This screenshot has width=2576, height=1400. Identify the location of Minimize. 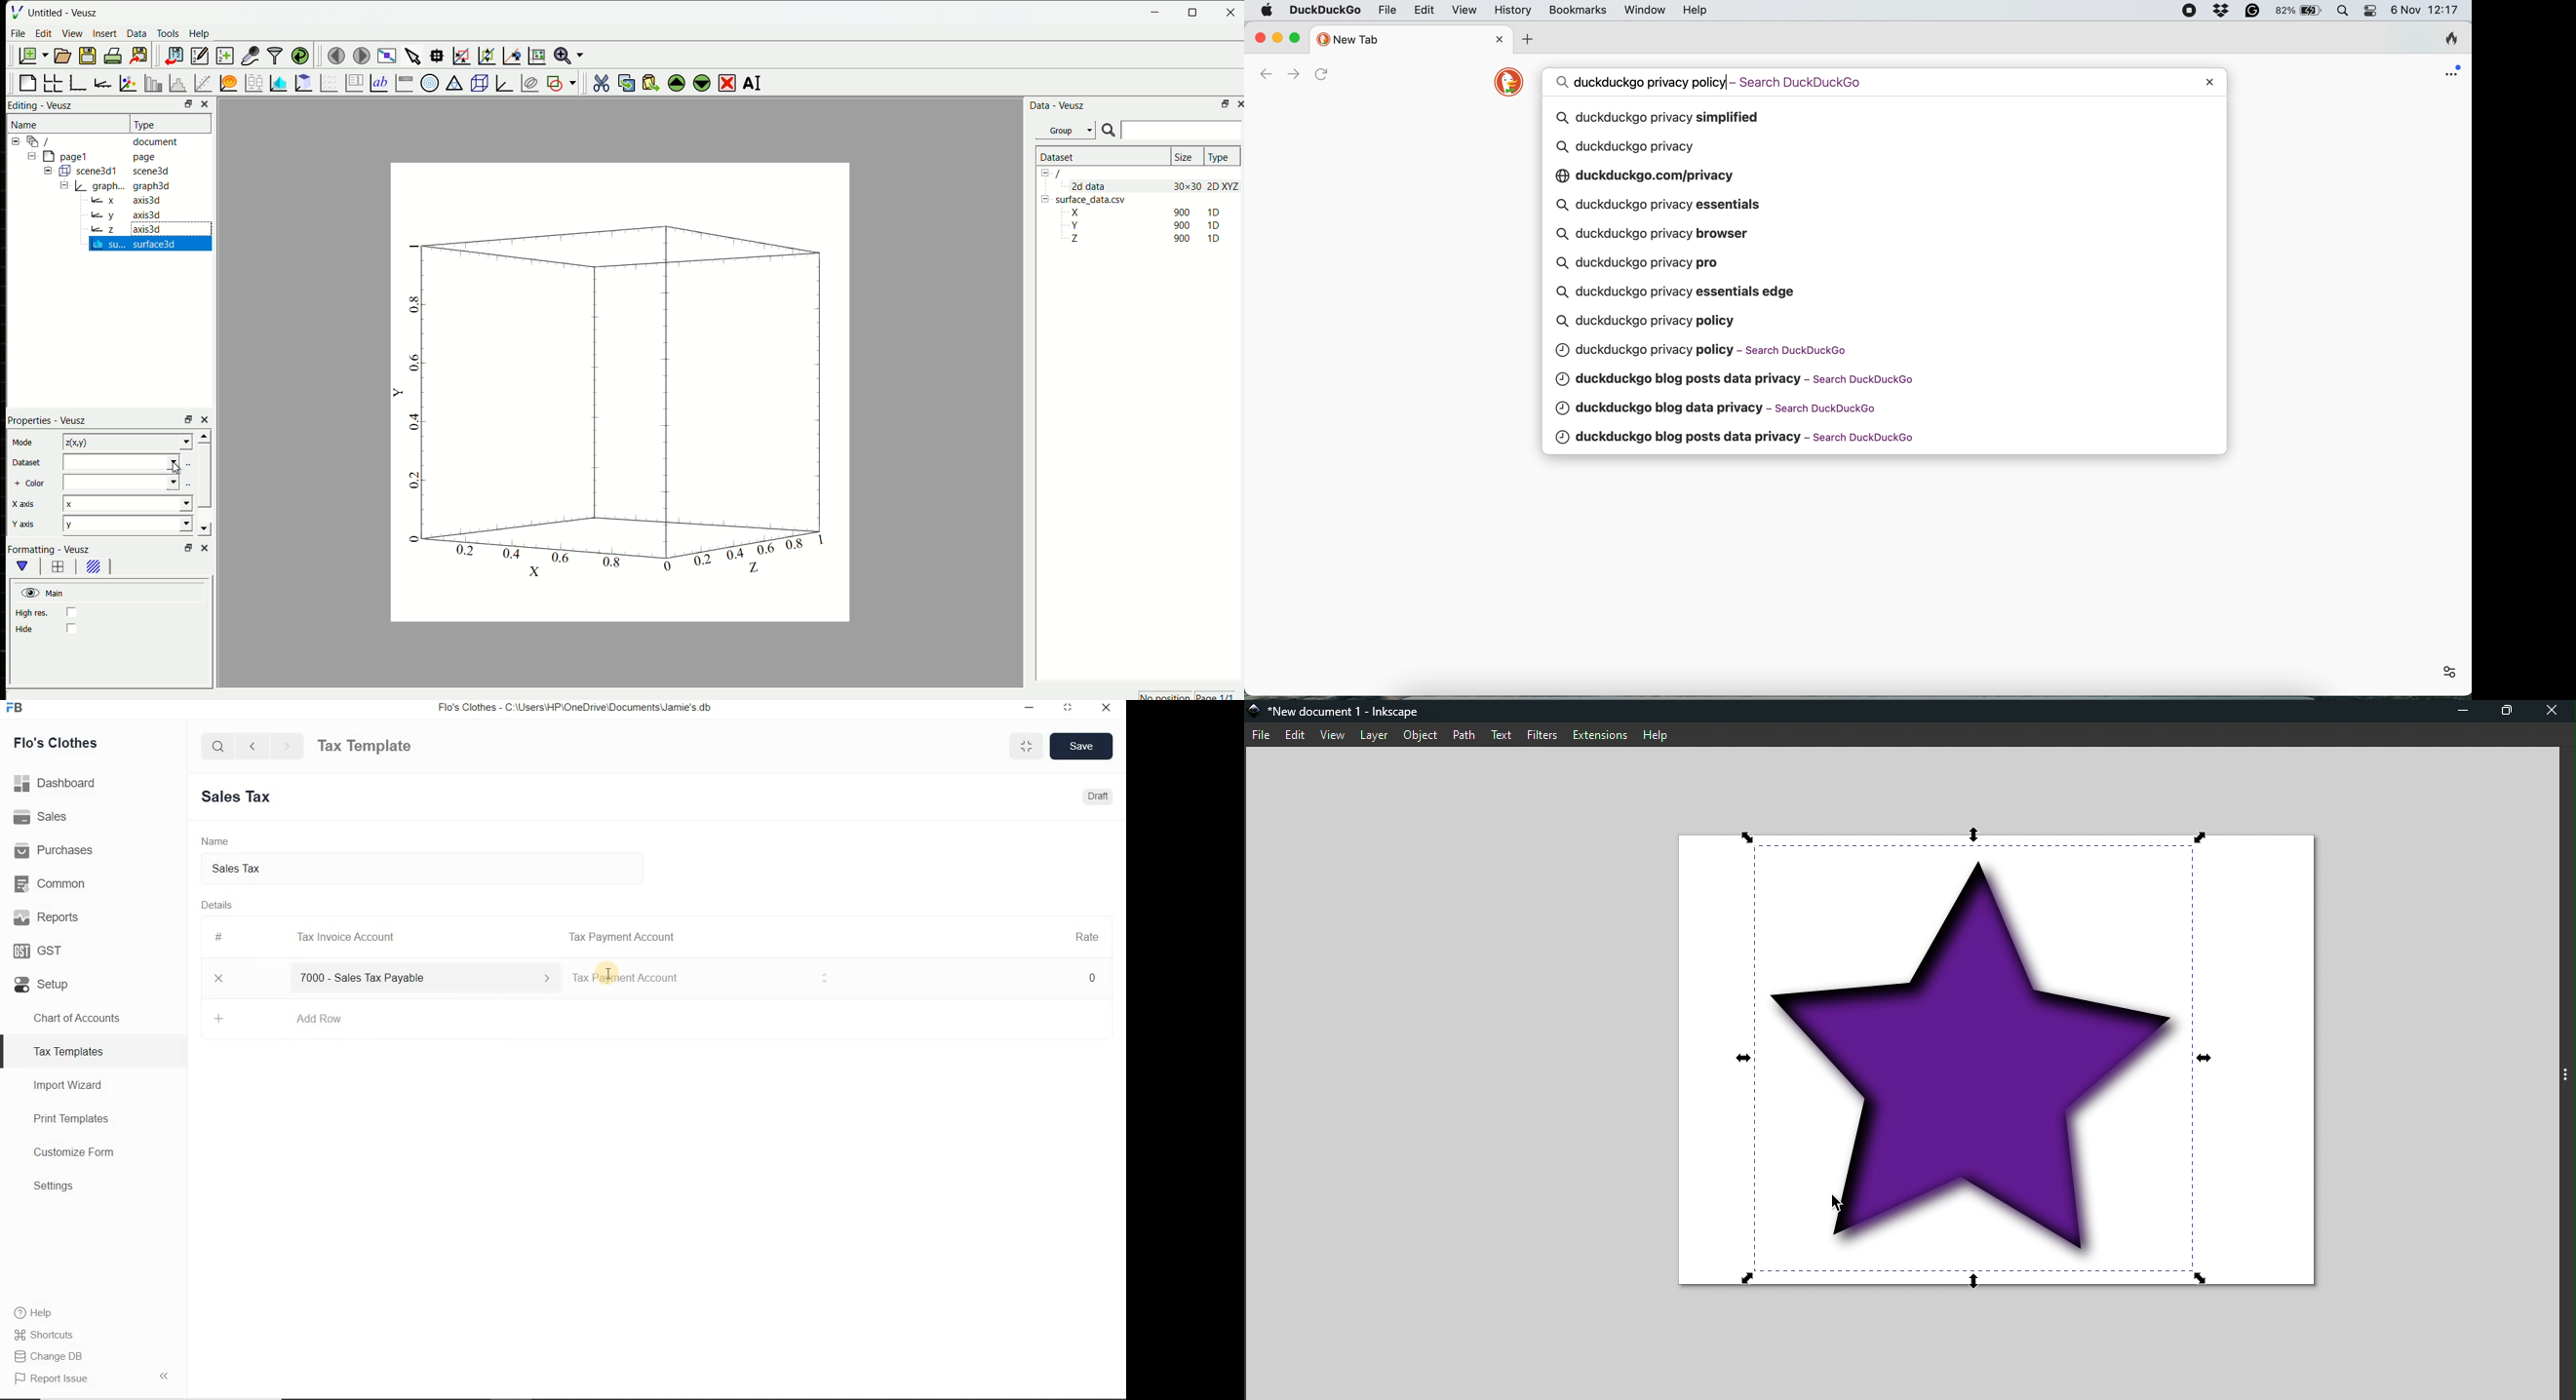
(1030, 709).